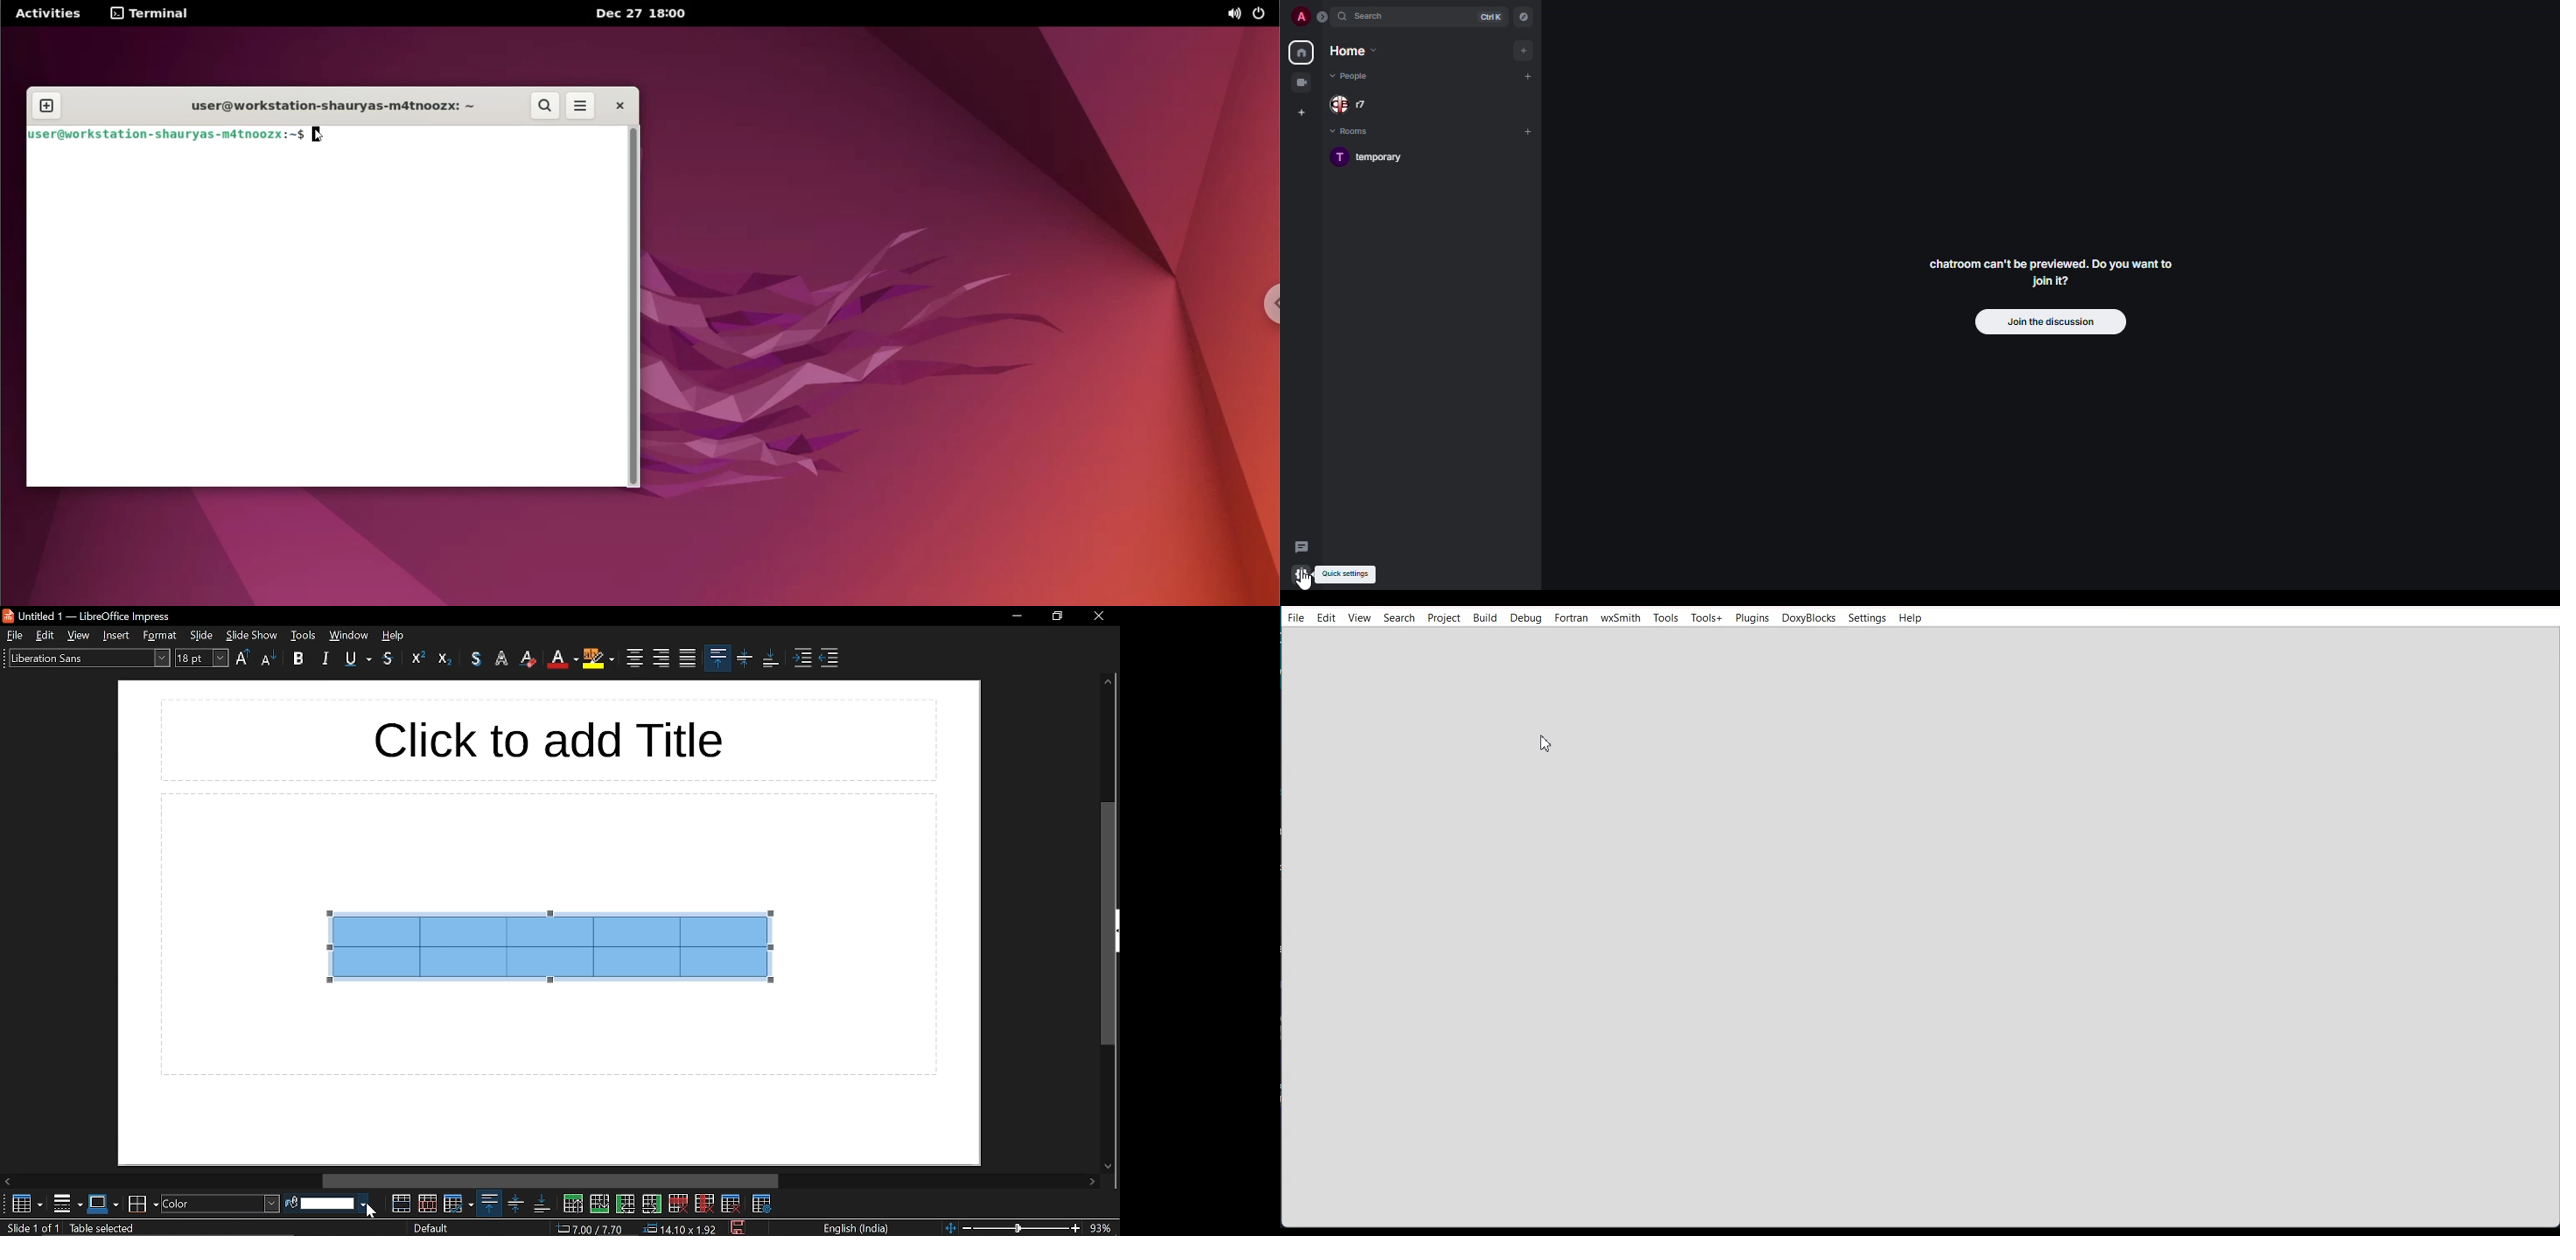 The image size is (2576, 1260). Describe the element at coordinates (158, 1228) in the screenshot. I see `slide info` at that location.